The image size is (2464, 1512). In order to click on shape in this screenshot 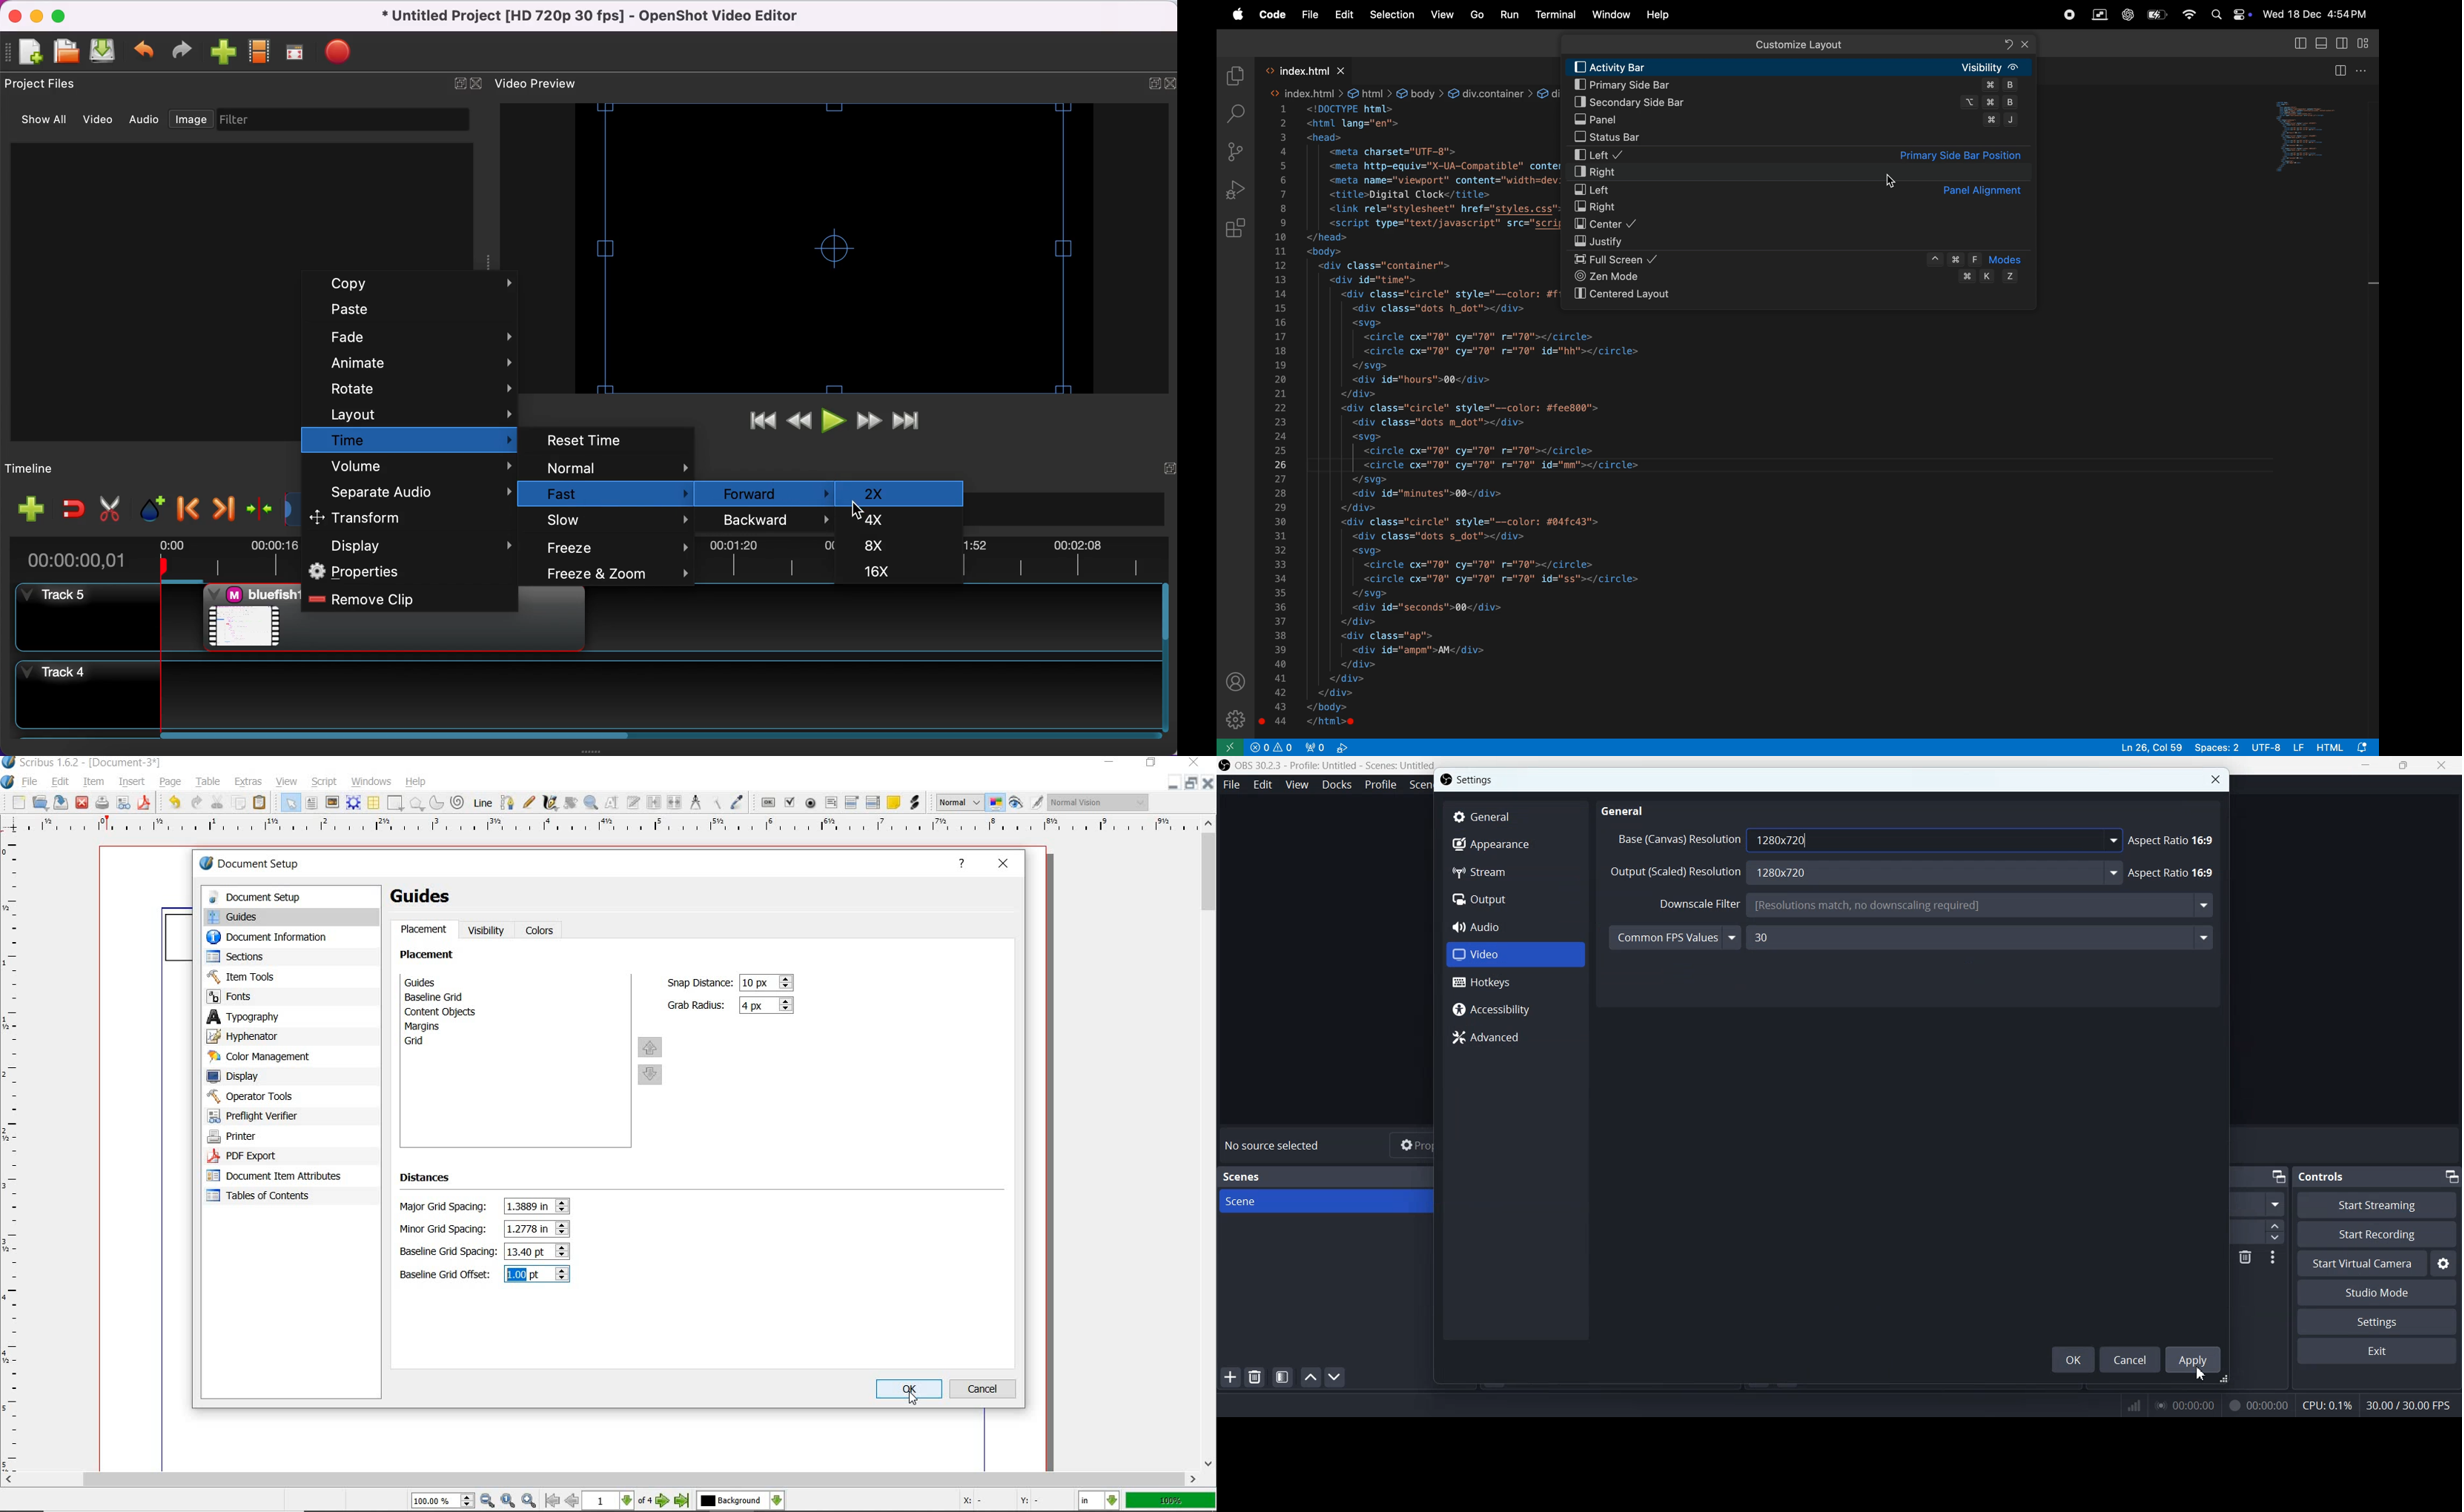, I will do `click(396, 804)`.